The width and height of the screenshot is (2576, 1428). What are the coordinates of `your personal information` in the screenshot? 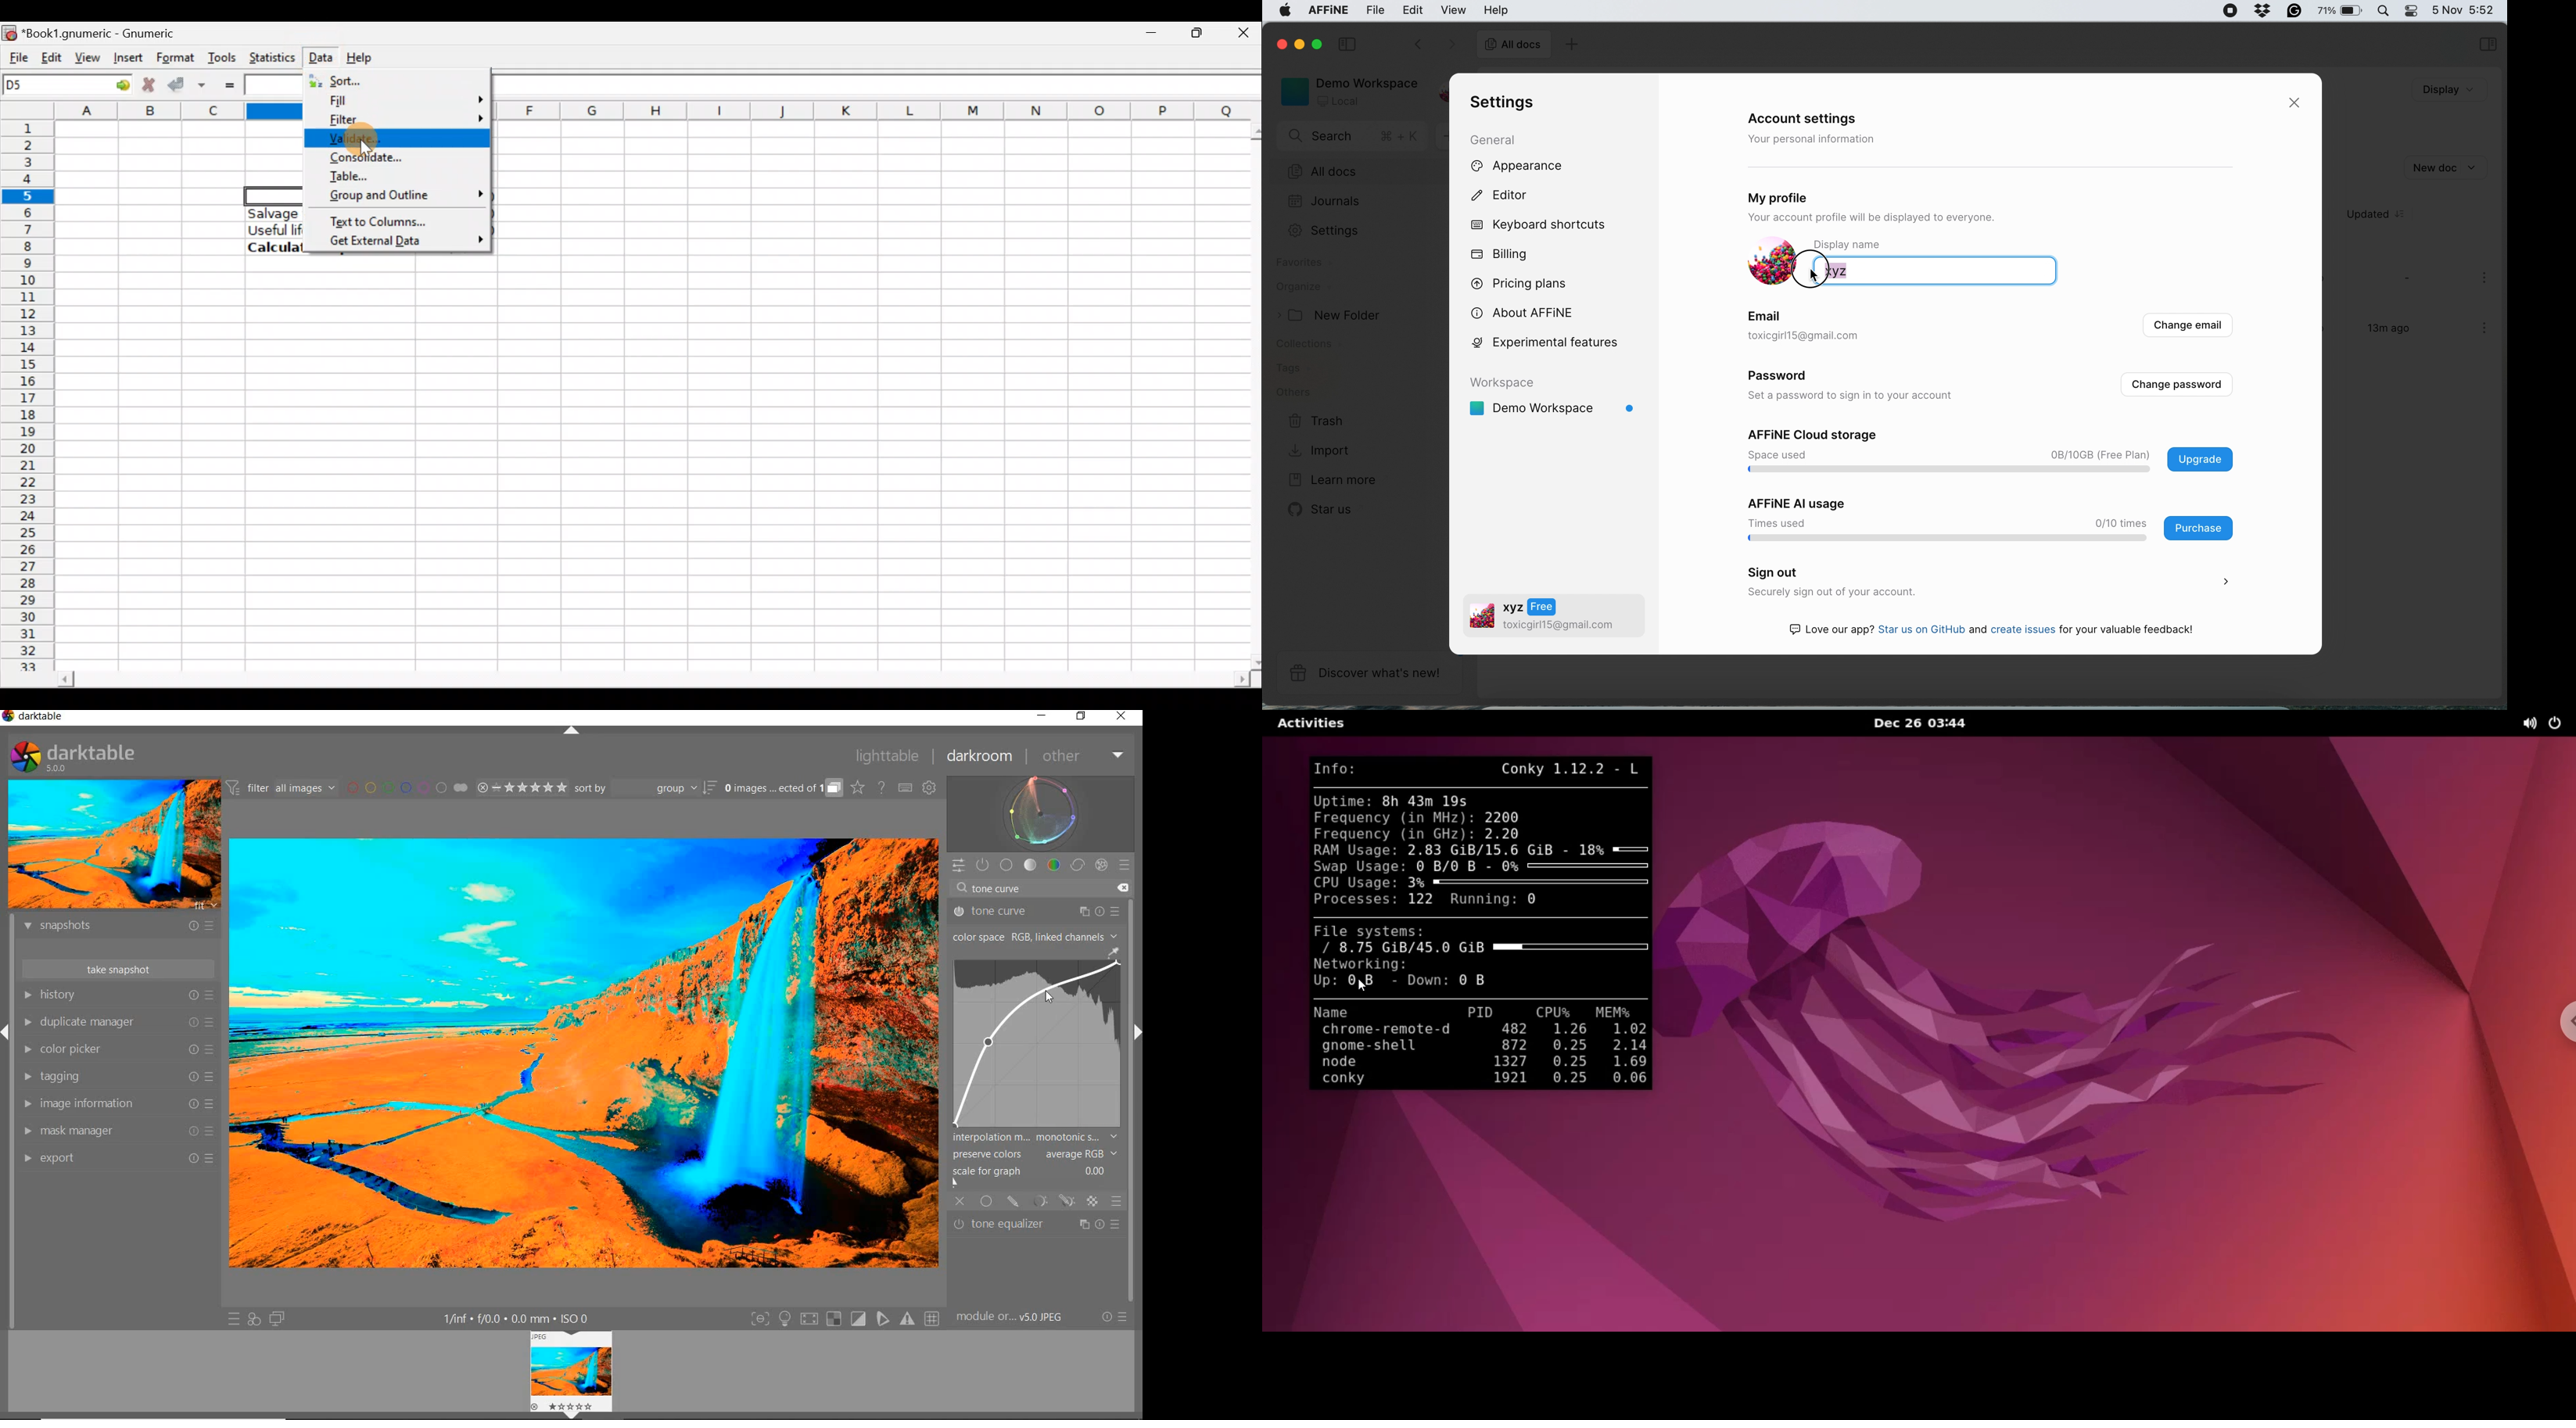 It's located at (1815, 139).